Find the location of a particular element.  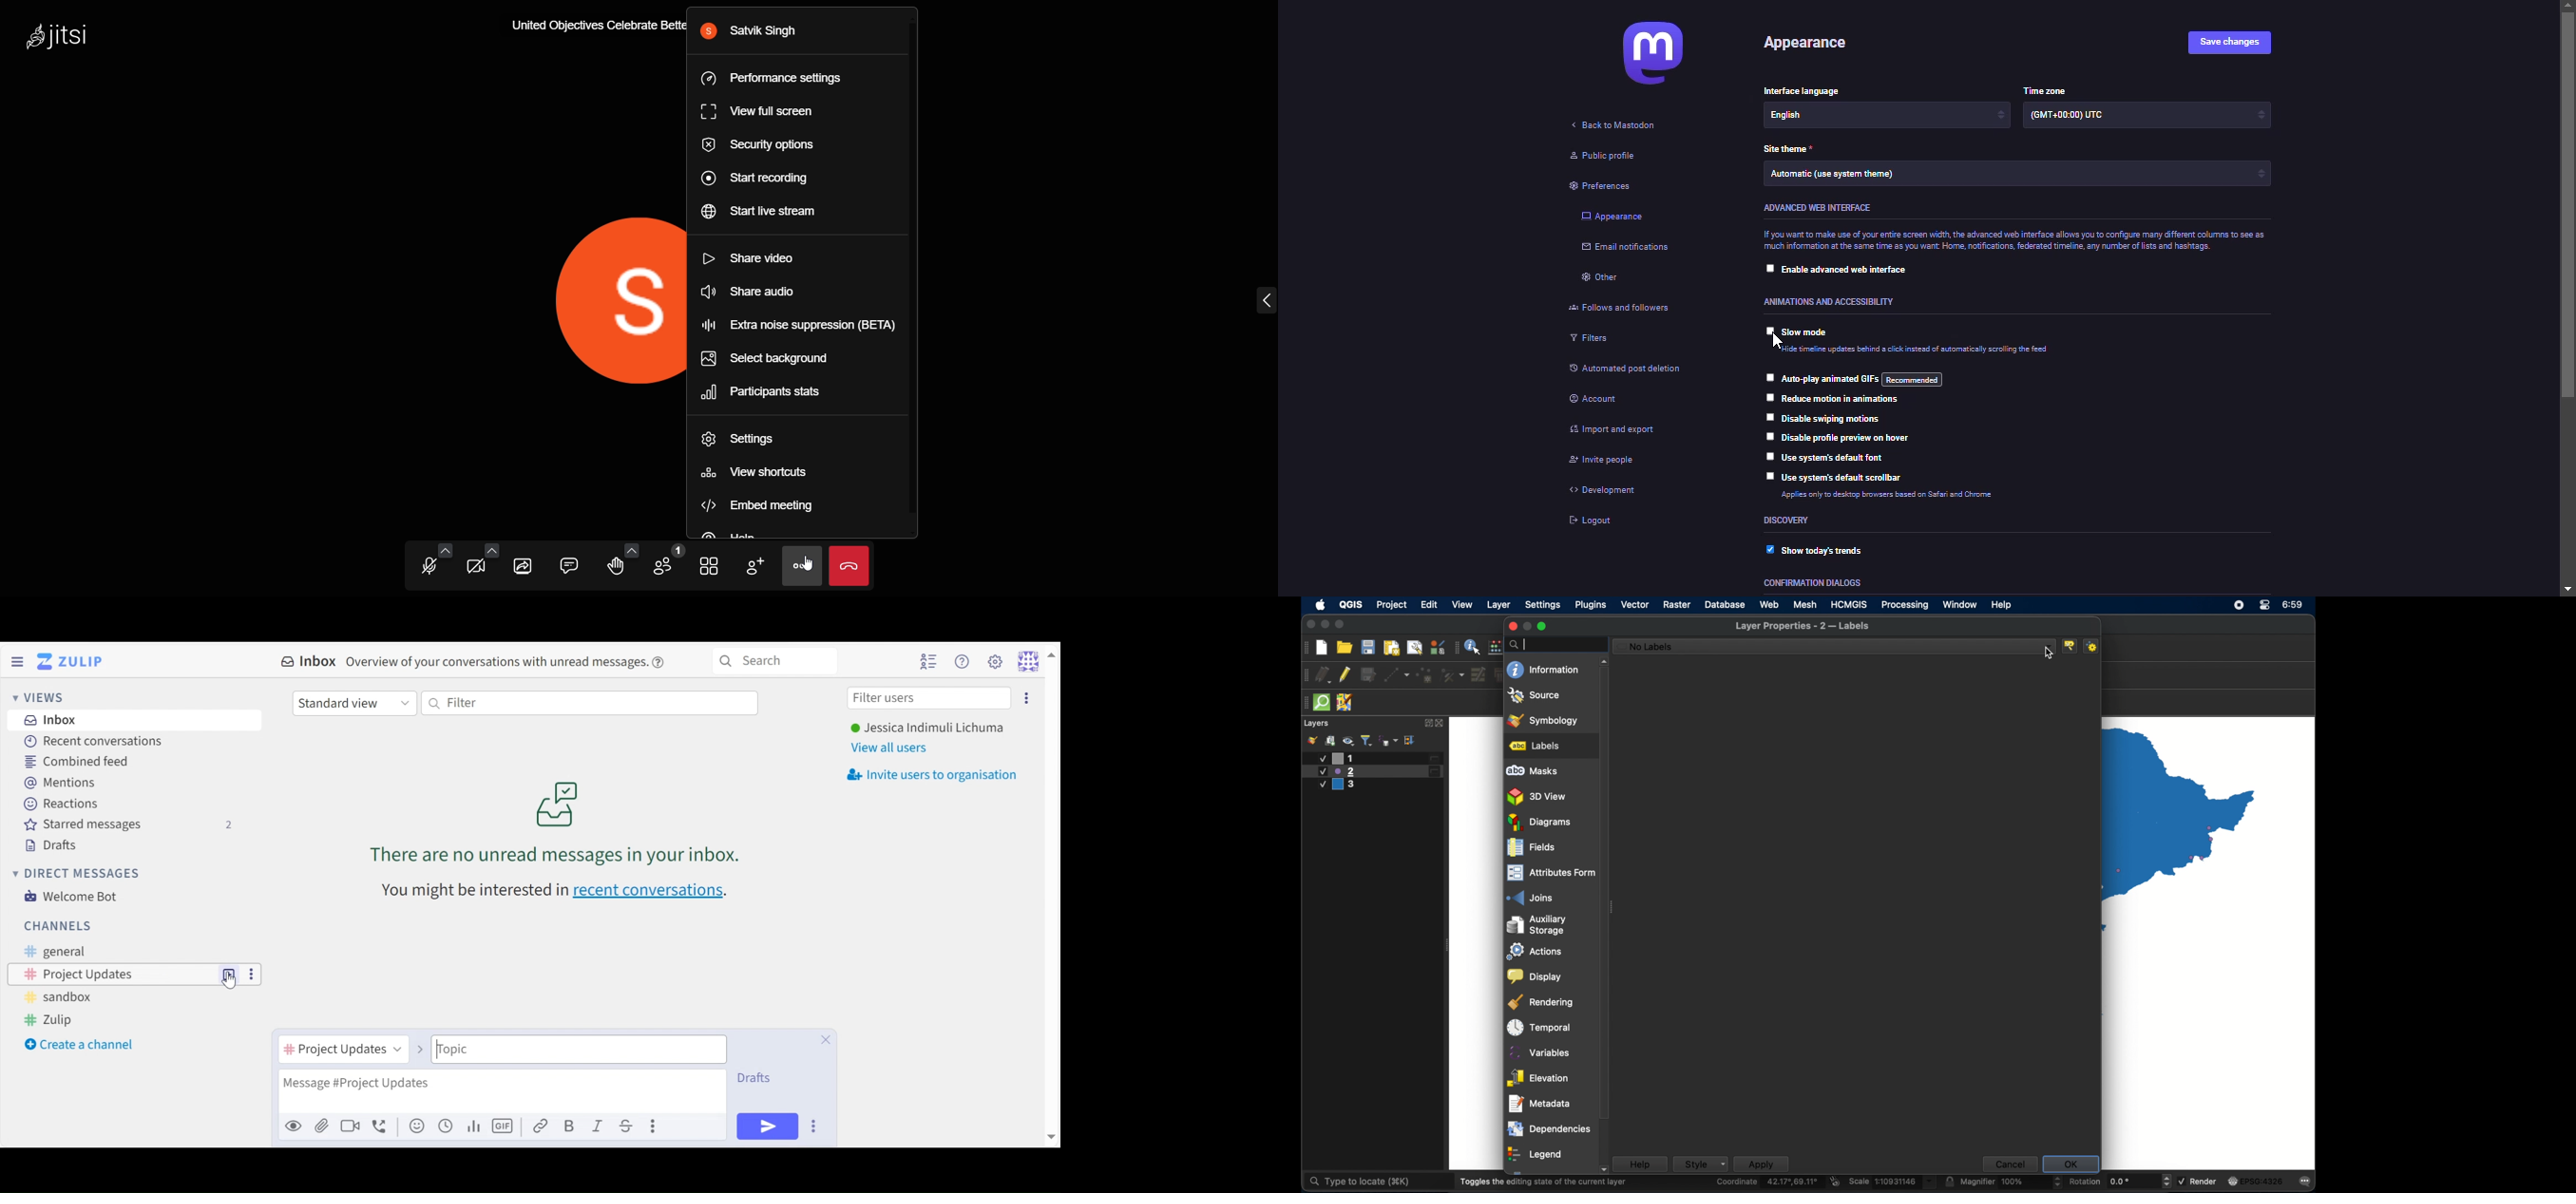

save changes is located at coordinates (2231, 43).